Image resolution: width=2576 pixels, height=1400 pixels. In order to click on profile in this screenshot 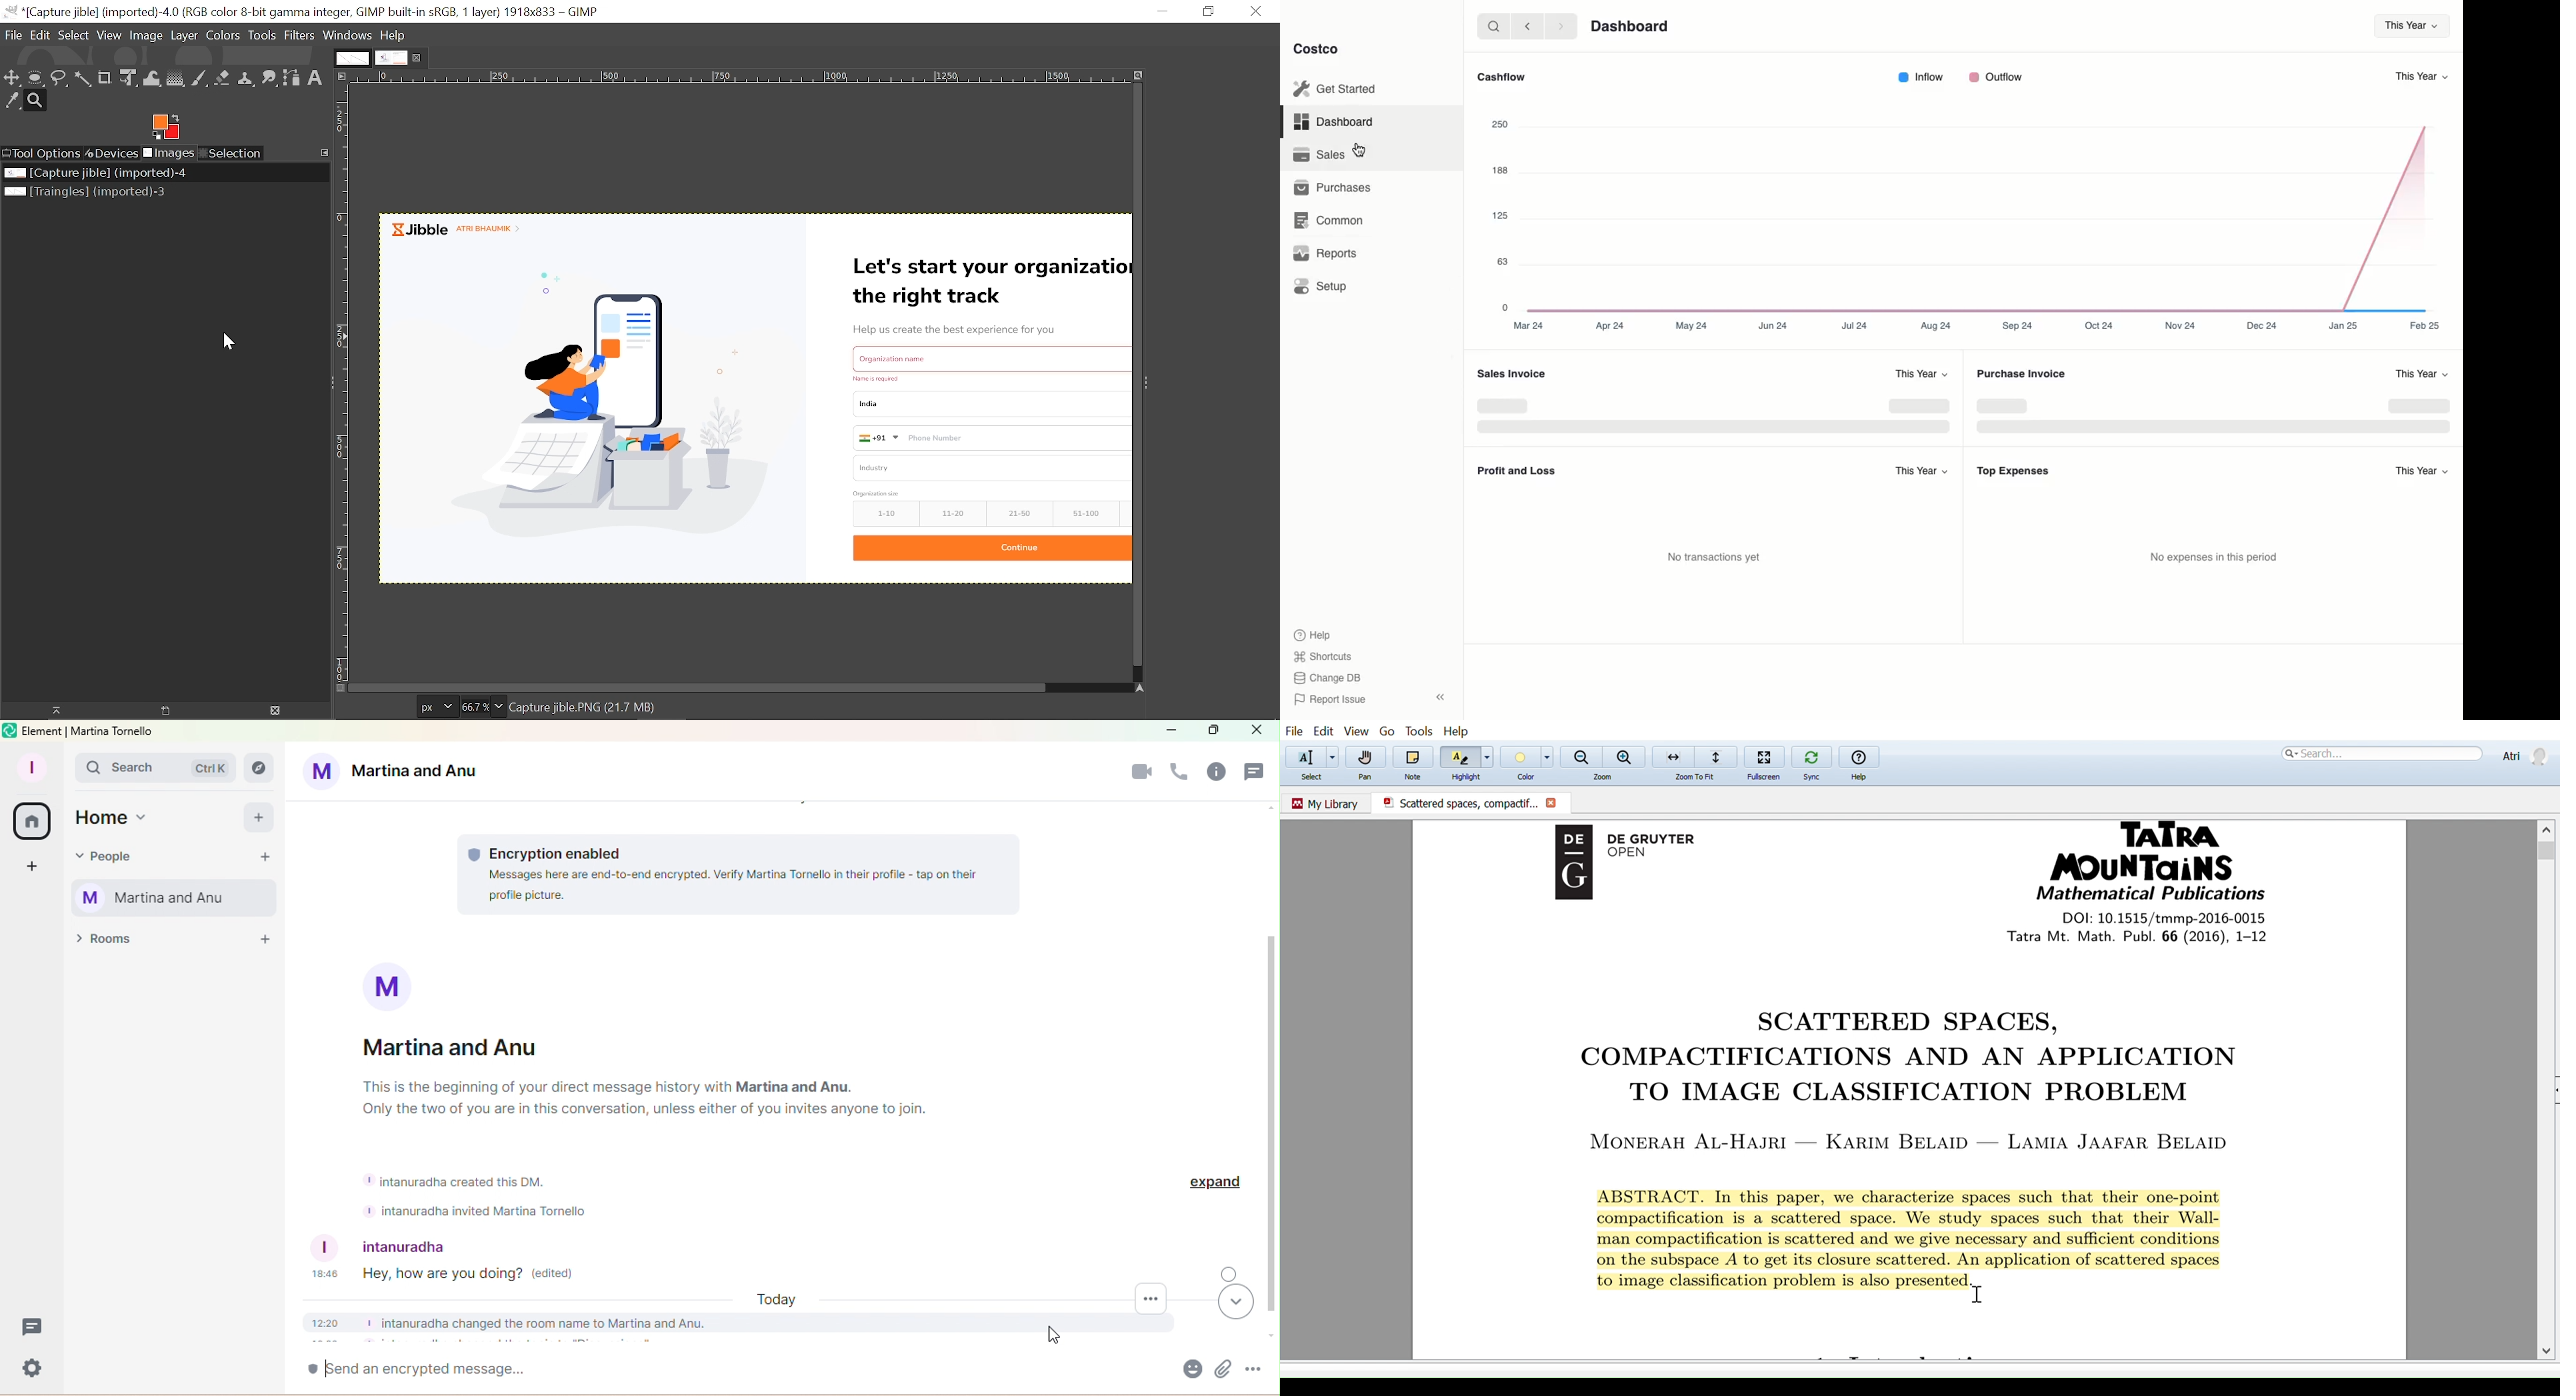, I will do `click(327, 1248)`.